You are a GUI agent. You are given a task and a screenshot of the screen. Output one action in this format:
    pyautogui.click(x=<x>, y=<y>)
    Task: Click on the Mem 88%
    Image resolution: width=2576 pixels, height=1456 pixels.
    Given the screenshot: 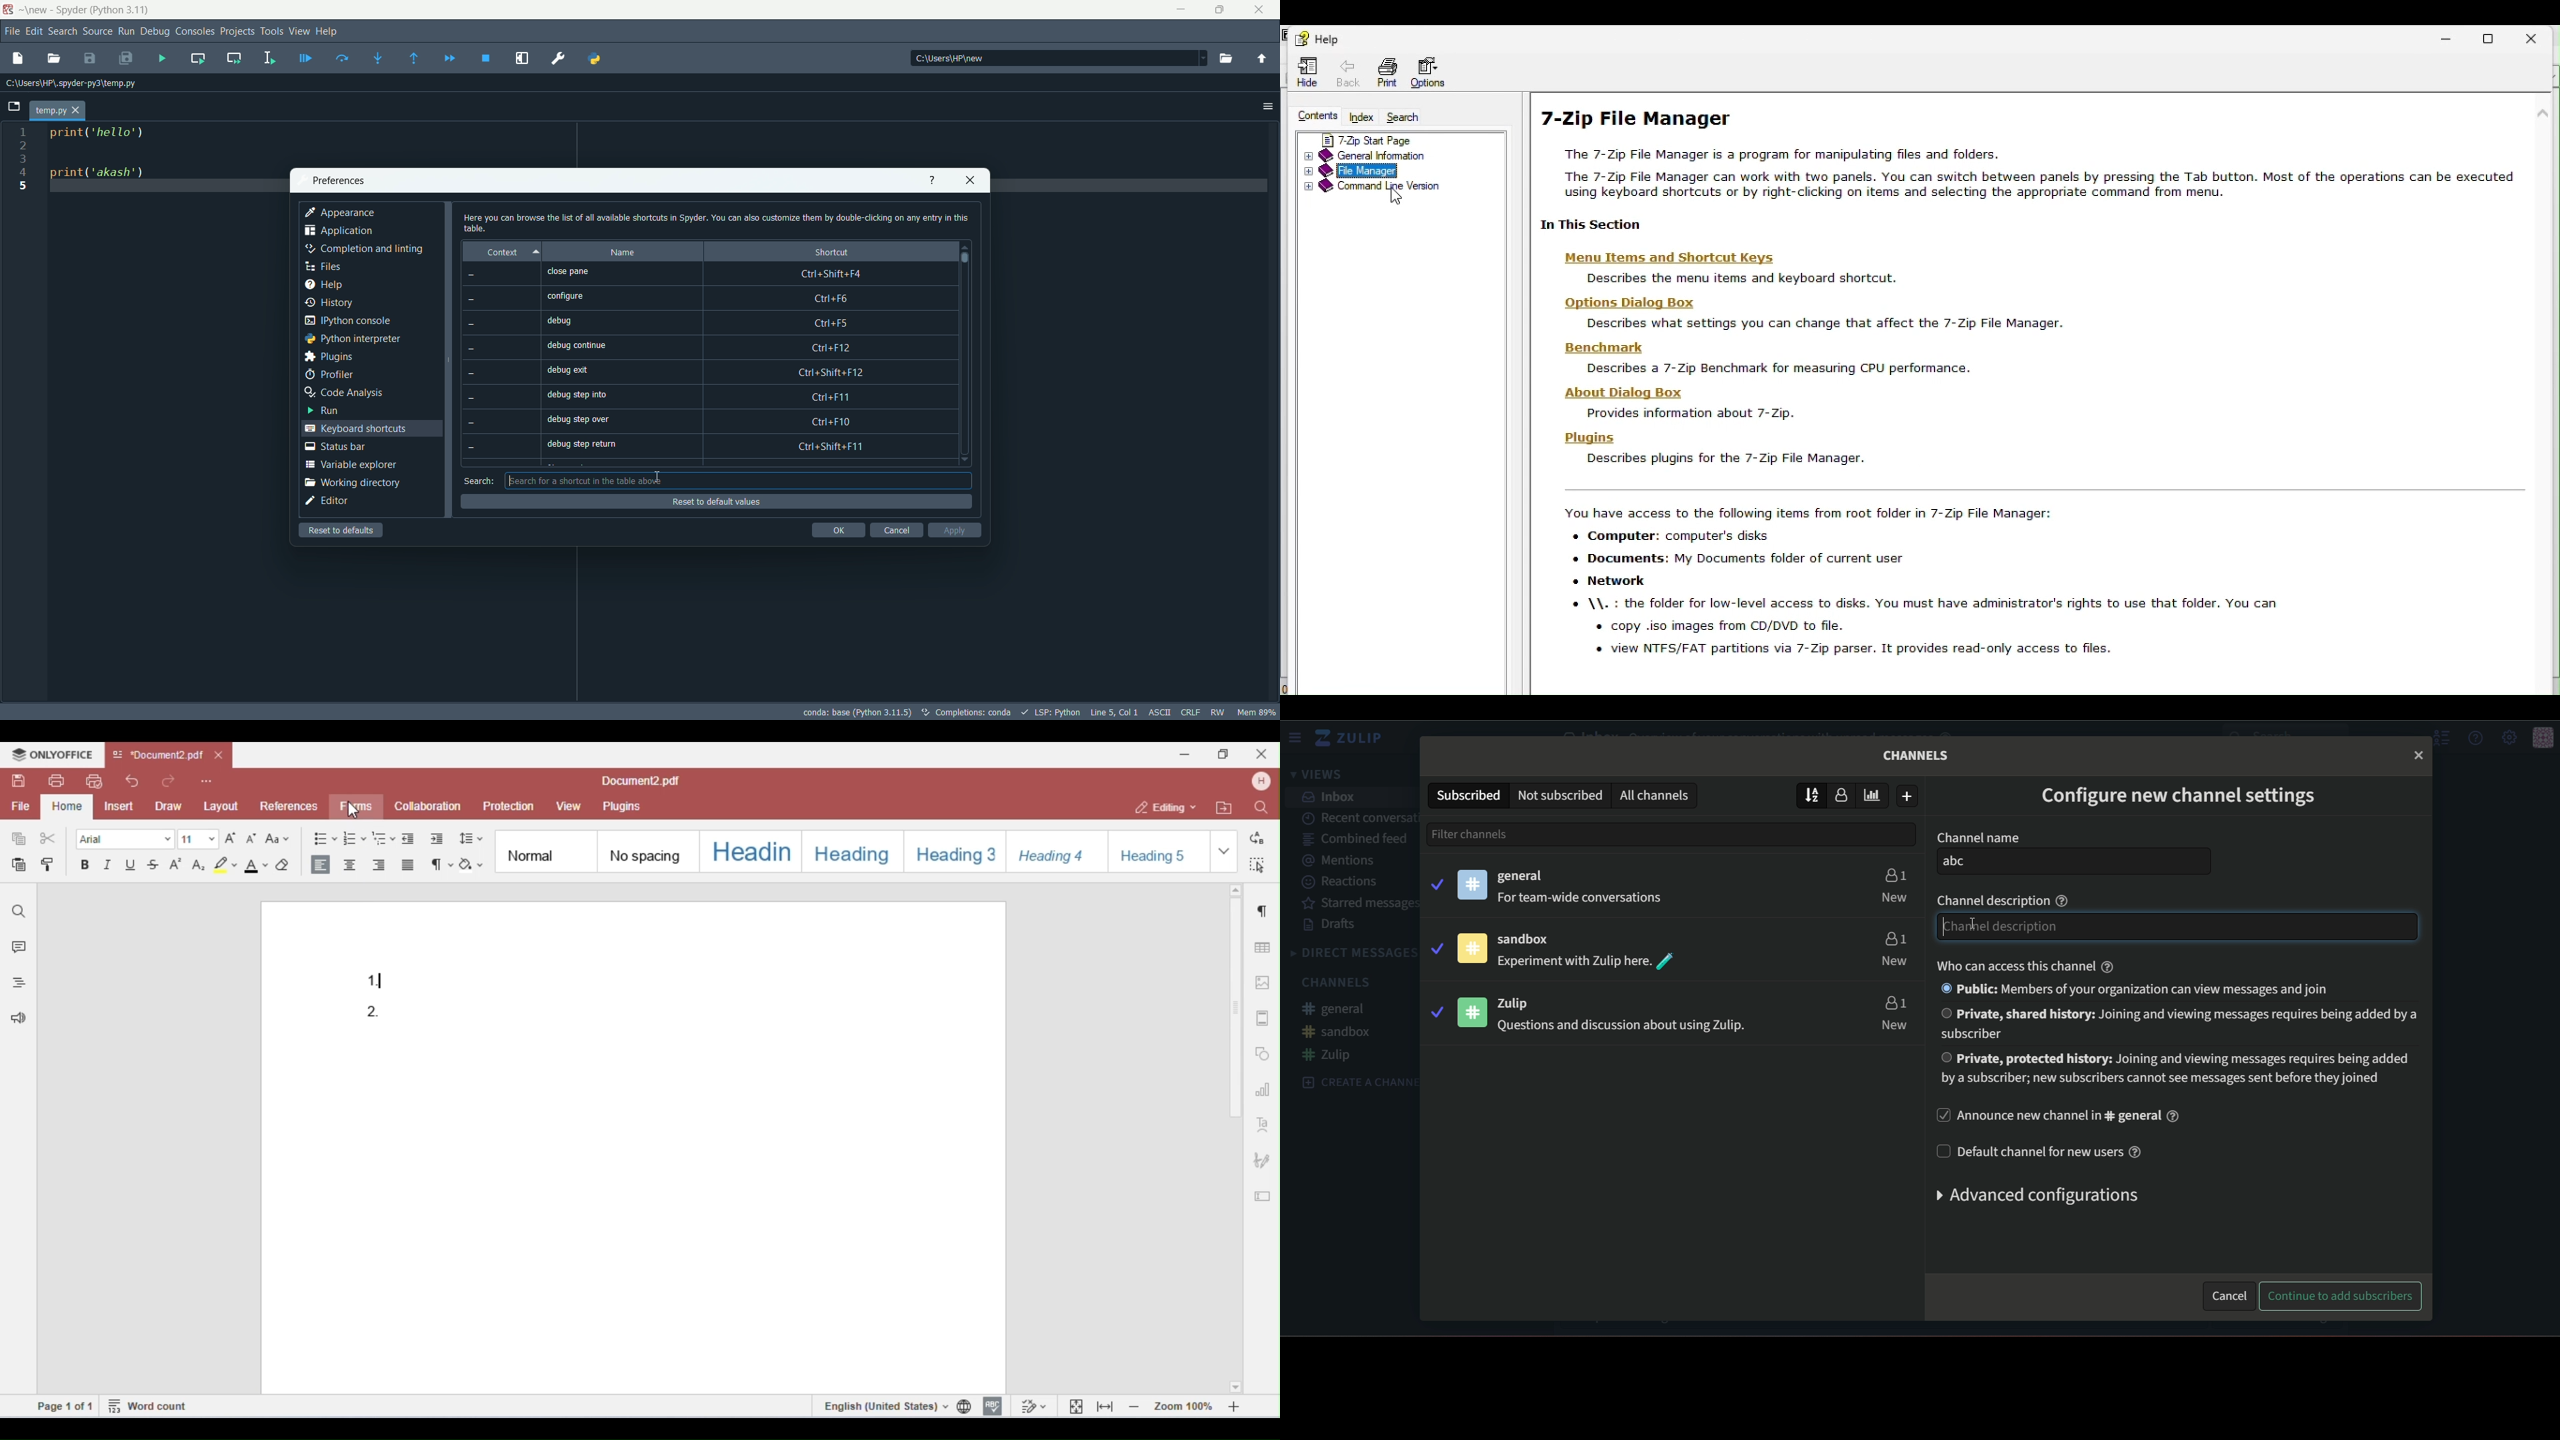 What is the action you would take?
    pyautogui.click(x=1257, y=712)
    